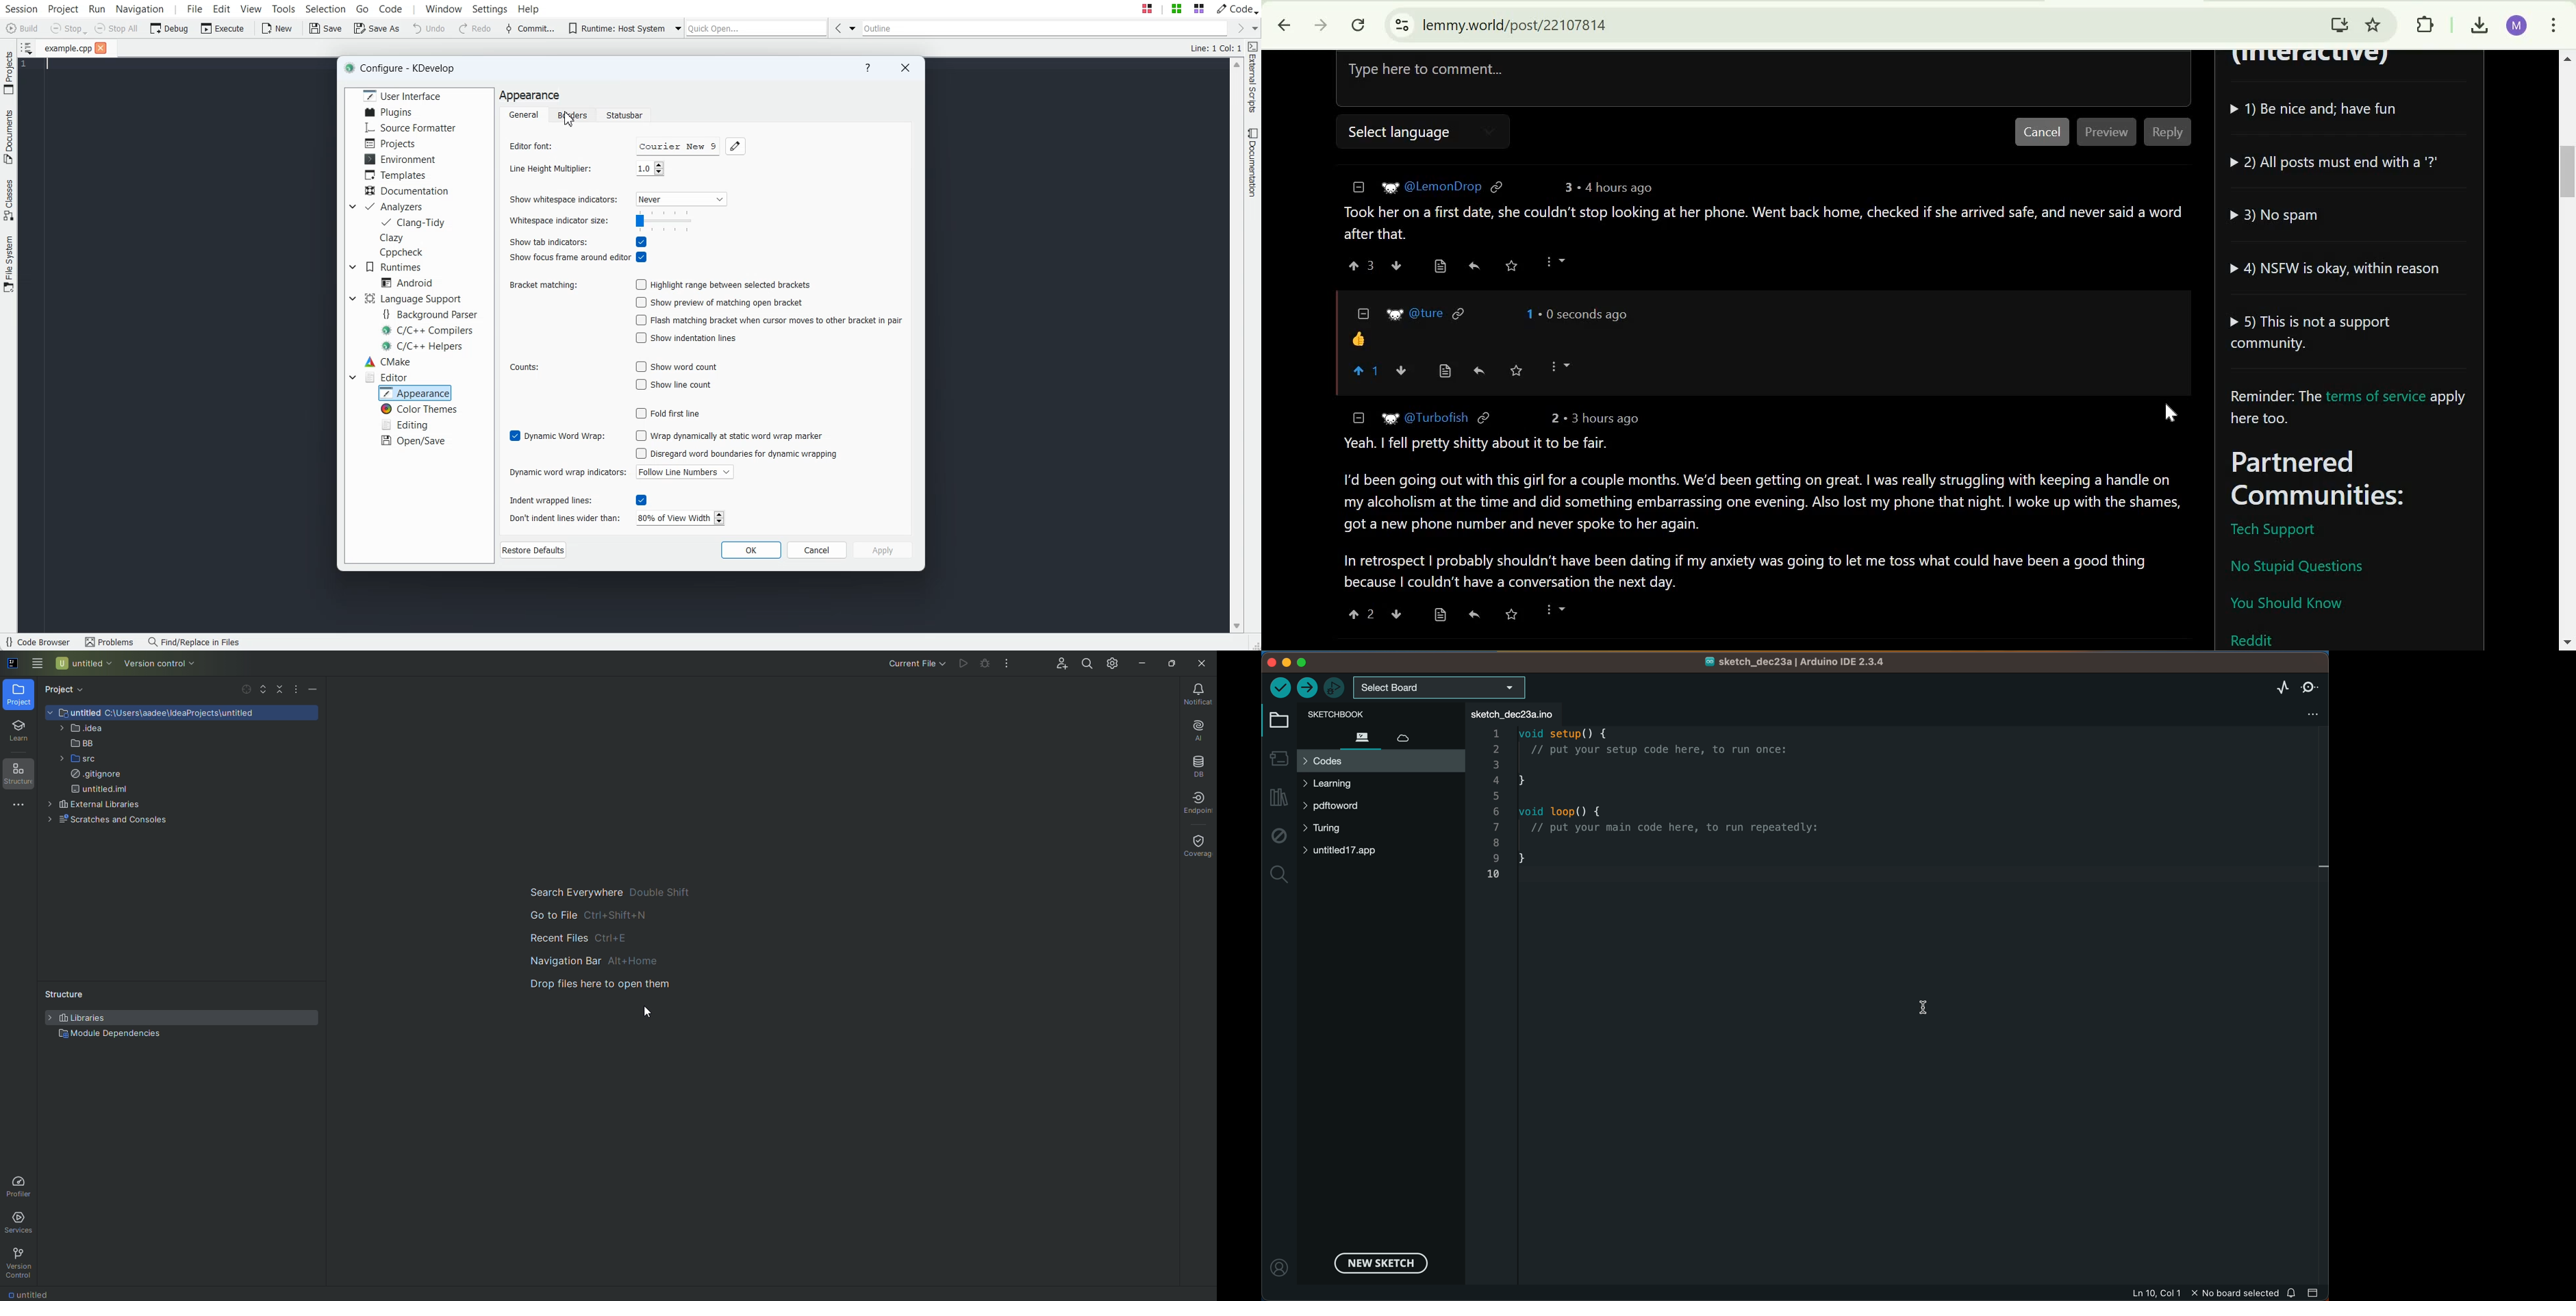 Image resolution: width=2576 pixels, height=1316 pixels. Describe the element at coordinates (1481, 370) in the screenshot. I see `share` at that location.